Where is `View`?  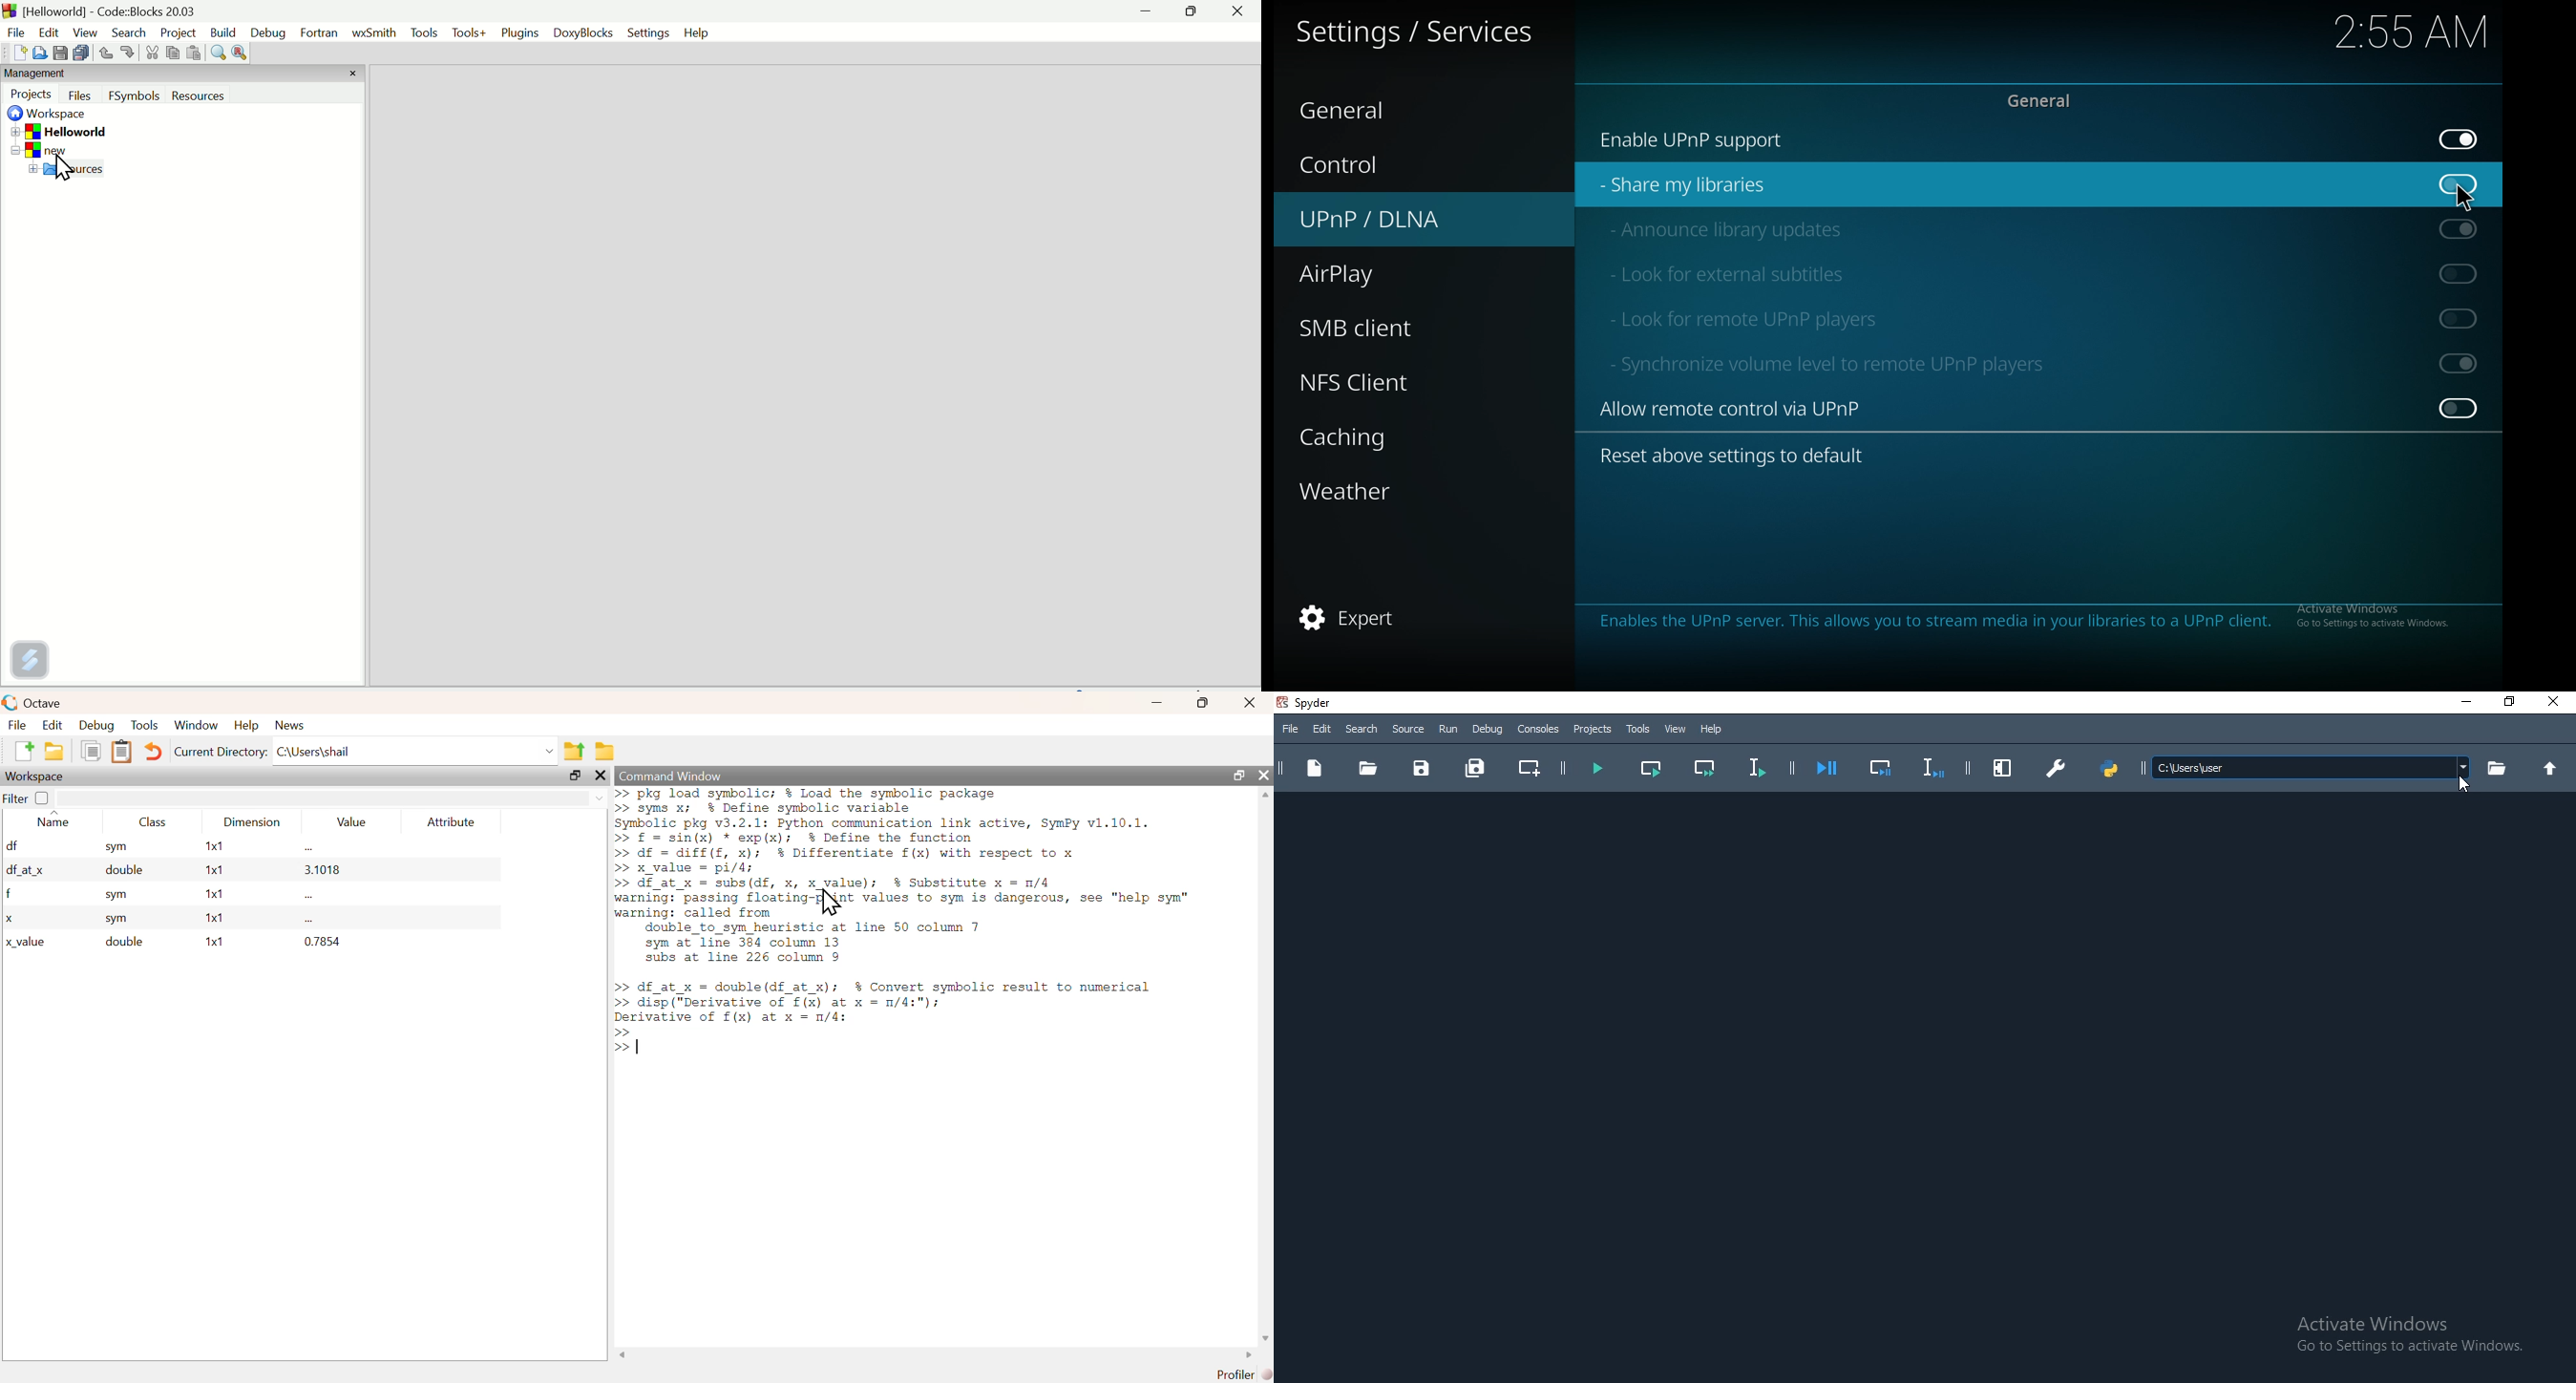
View is located at coordinates (1677, 729).